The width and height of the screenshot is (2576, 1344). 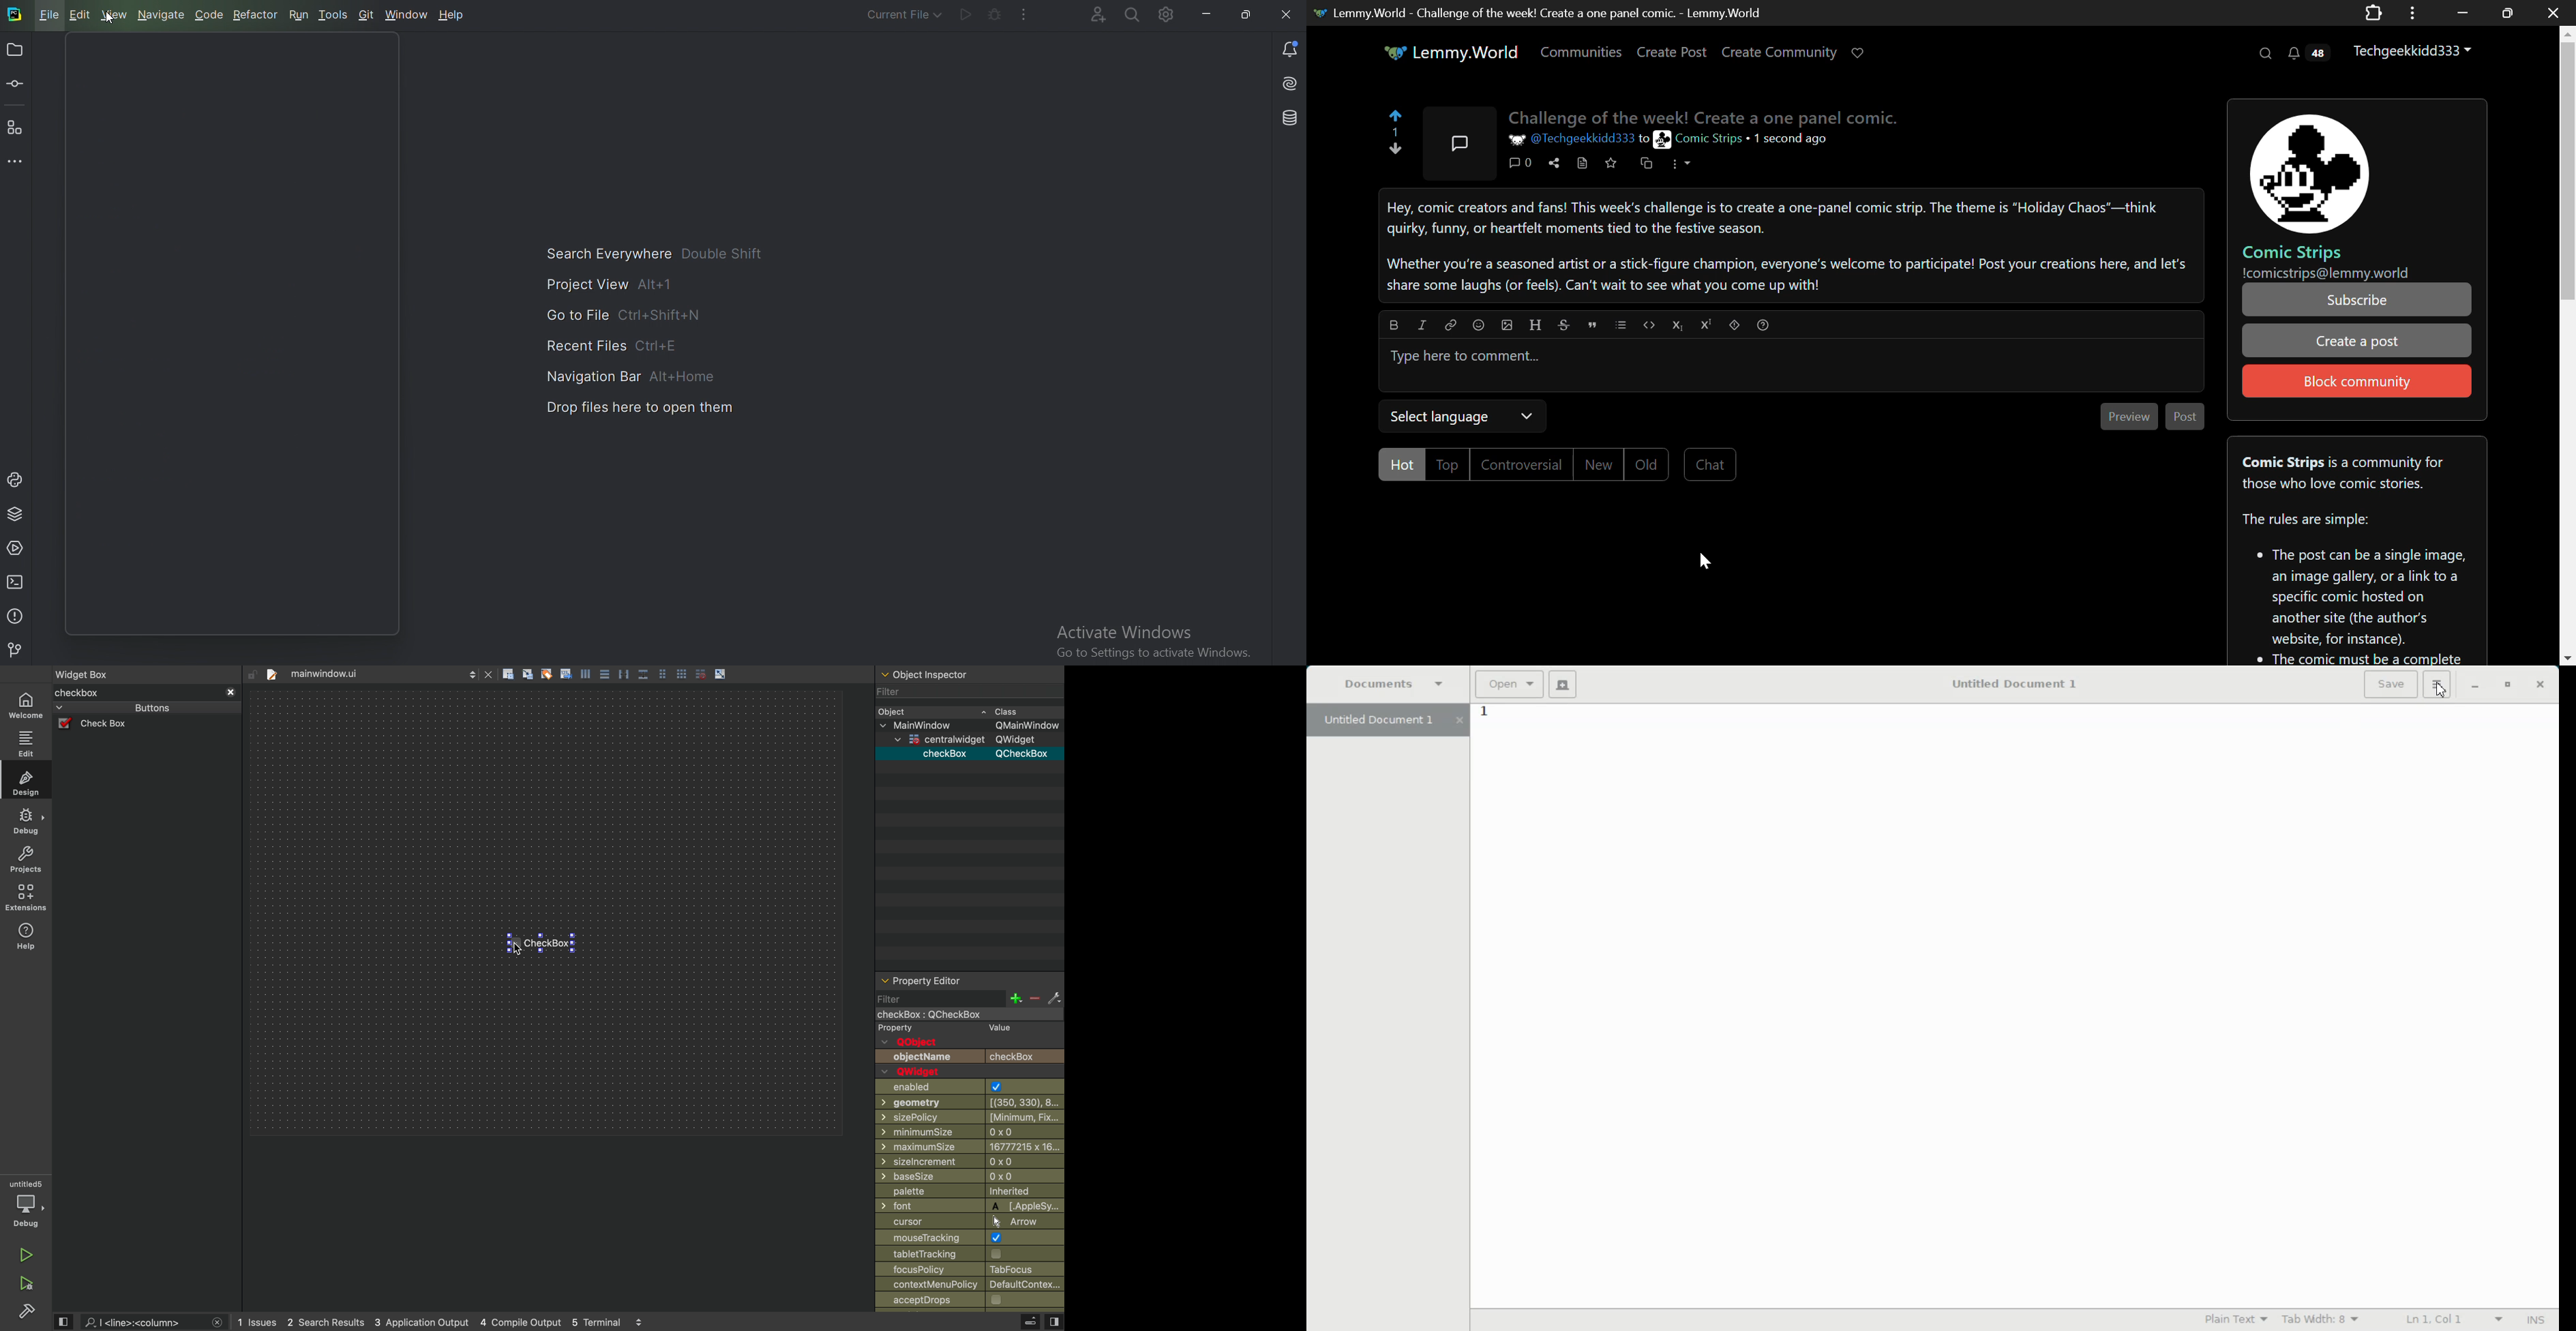 I want to click on Hamburger setting, so click(x=2438, y=684).